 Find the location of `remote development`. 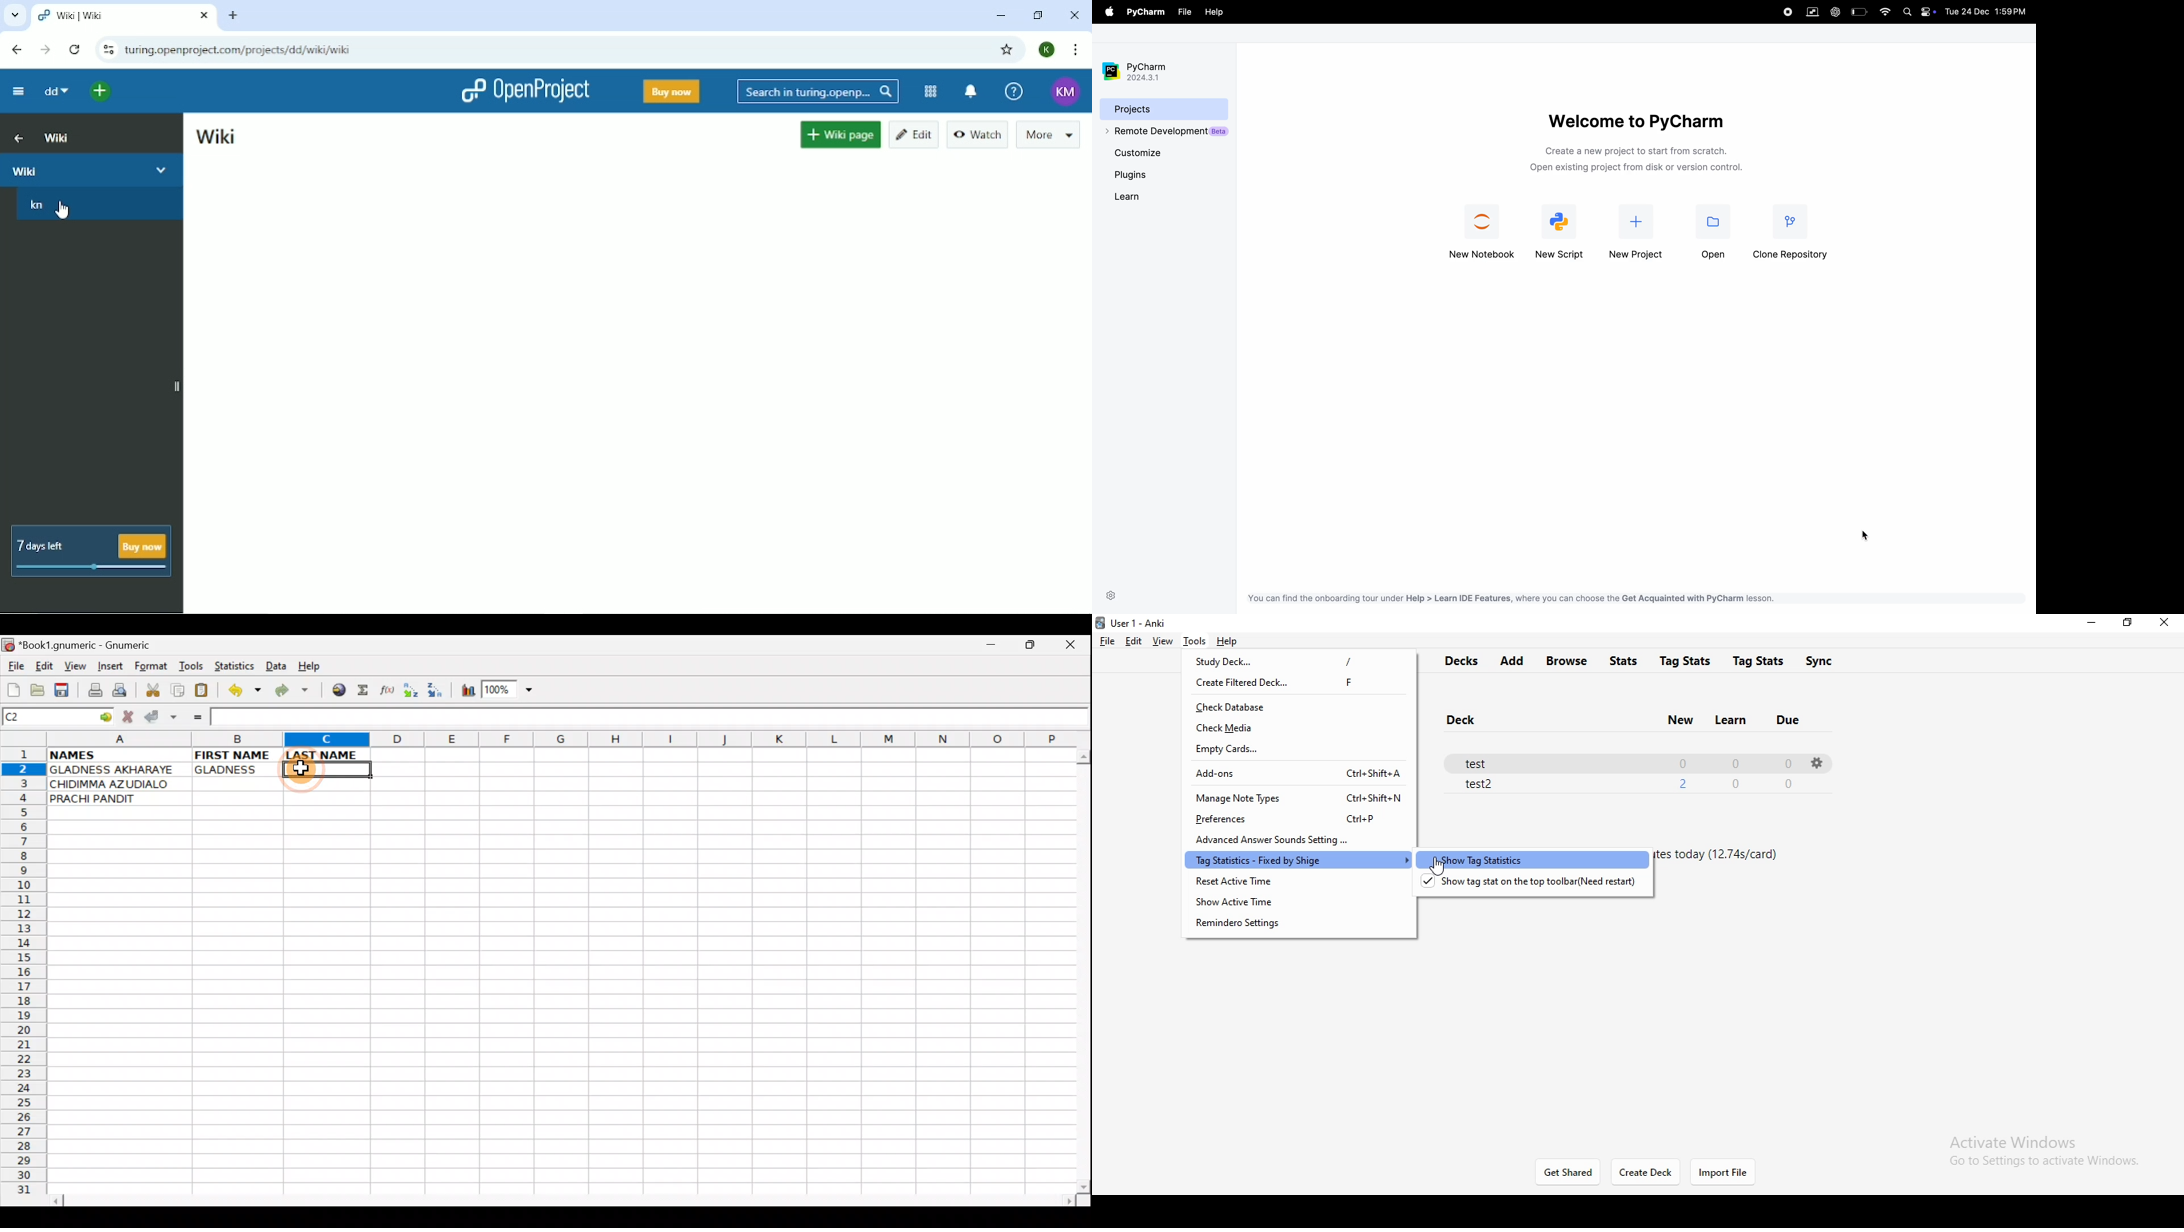

remote development is located at coordinates (1164, 134).